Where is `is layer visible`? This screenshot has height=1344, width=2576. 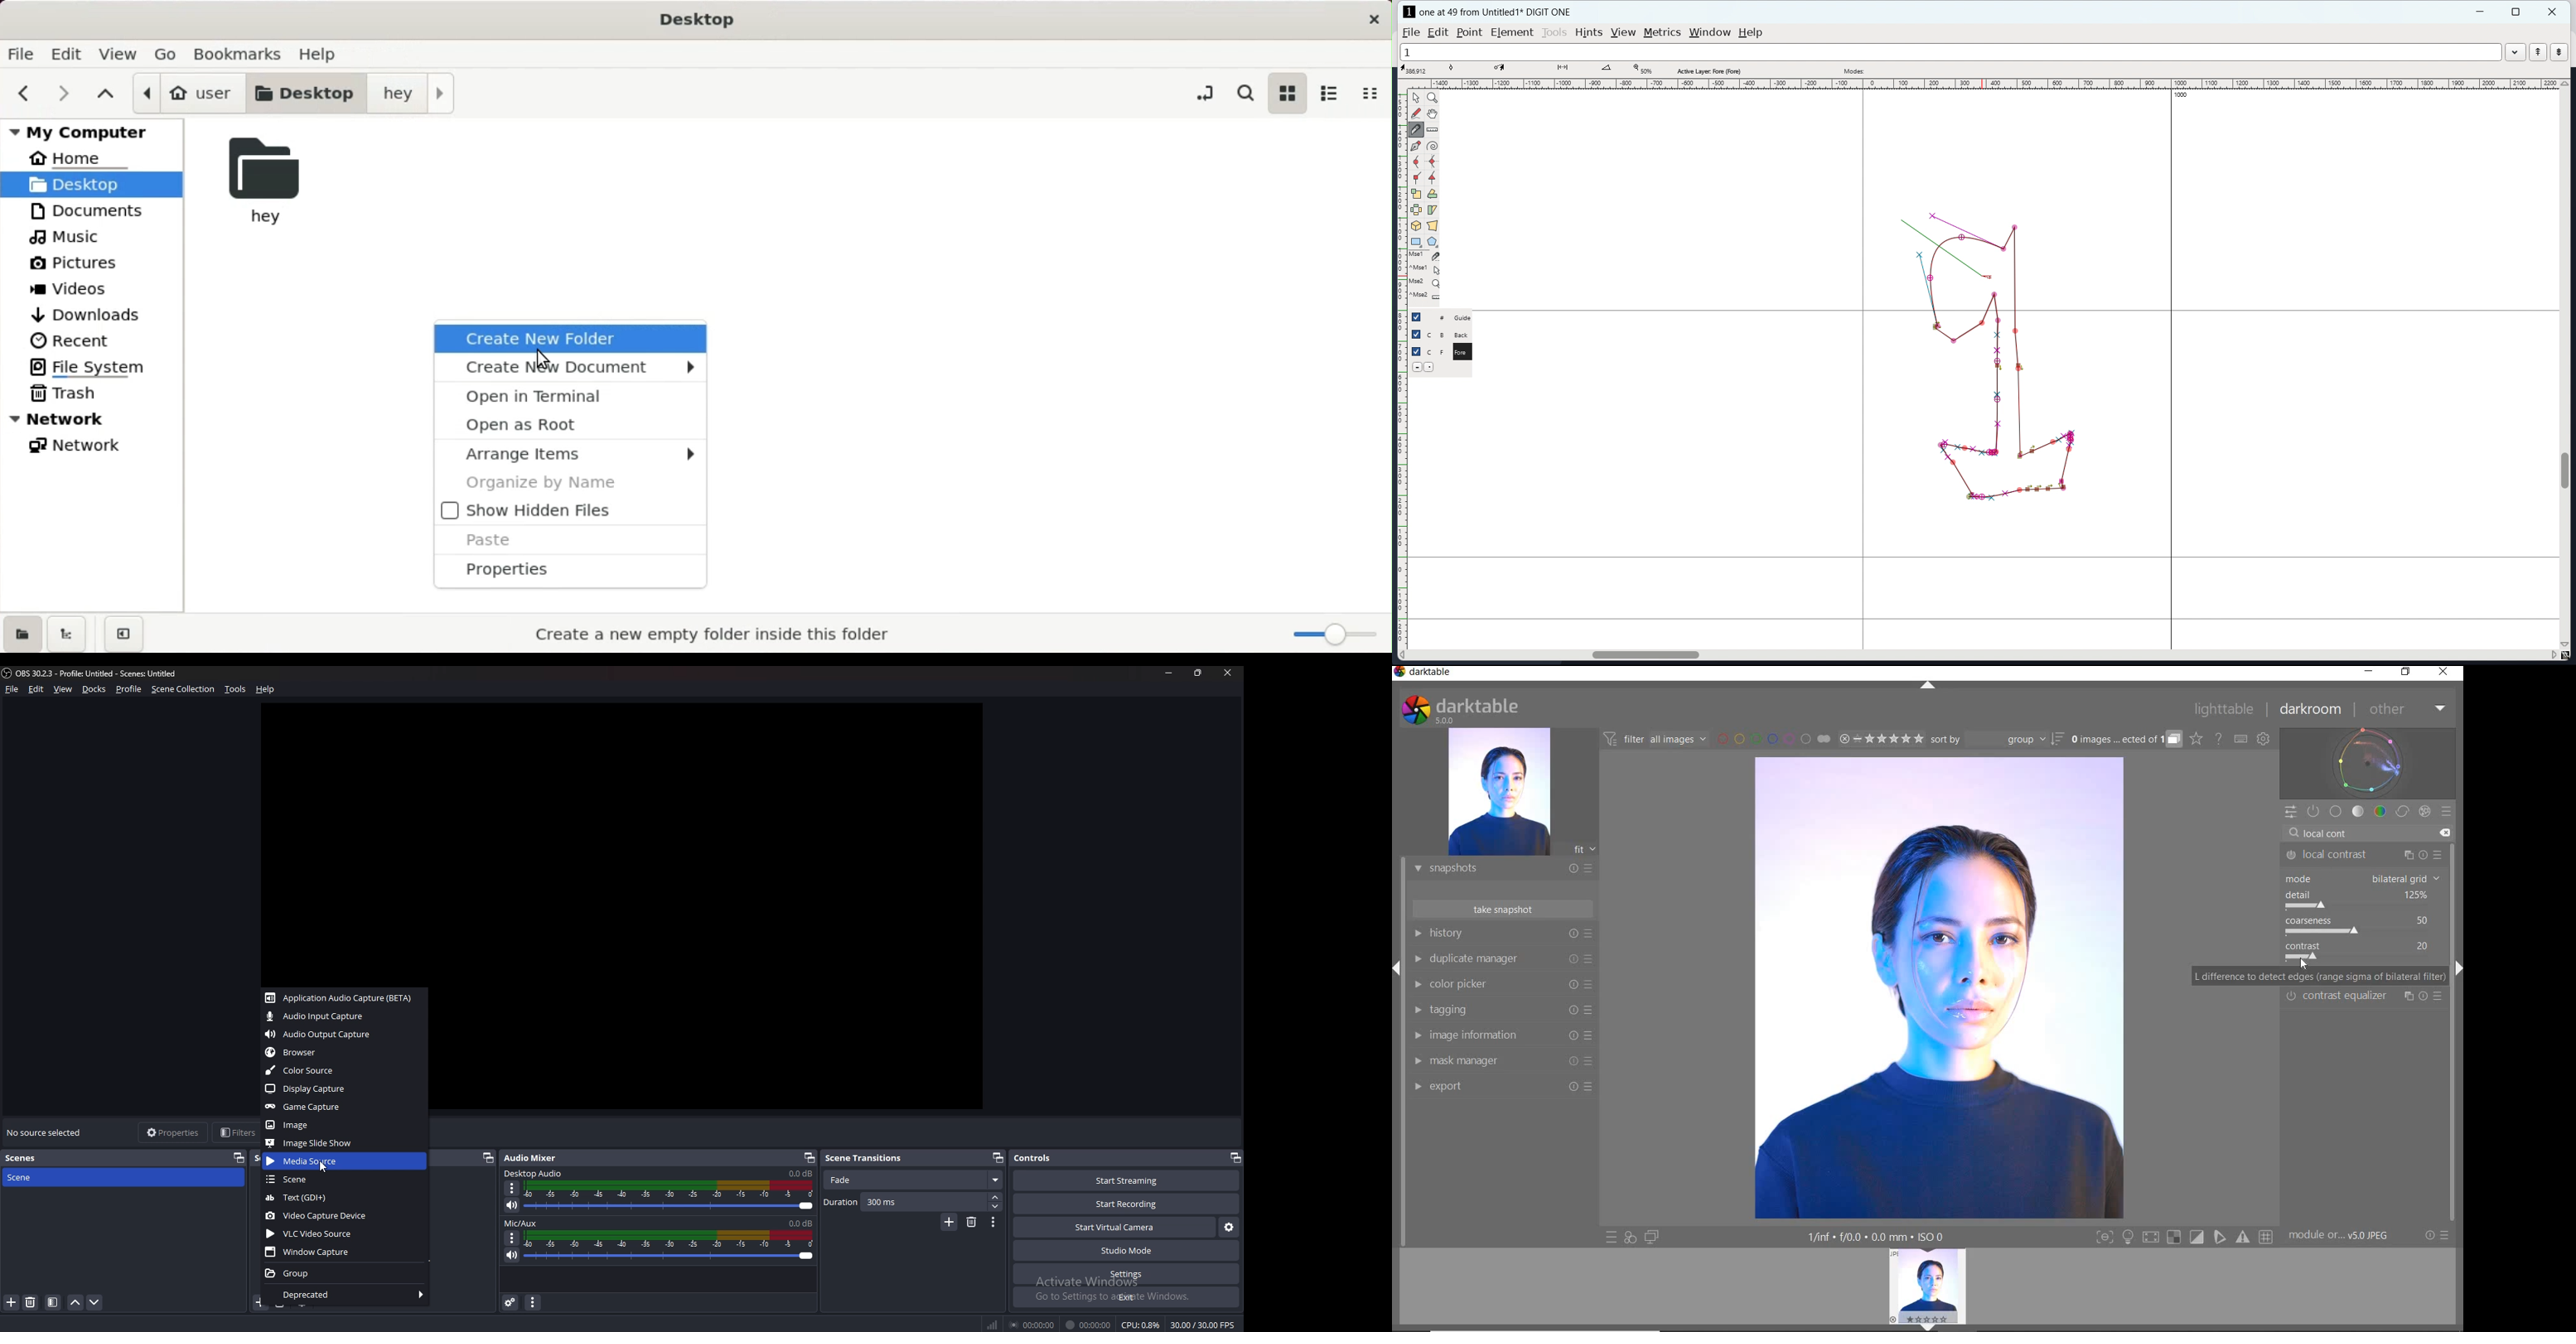
is layer visible is located at coordinates (1416, 317).